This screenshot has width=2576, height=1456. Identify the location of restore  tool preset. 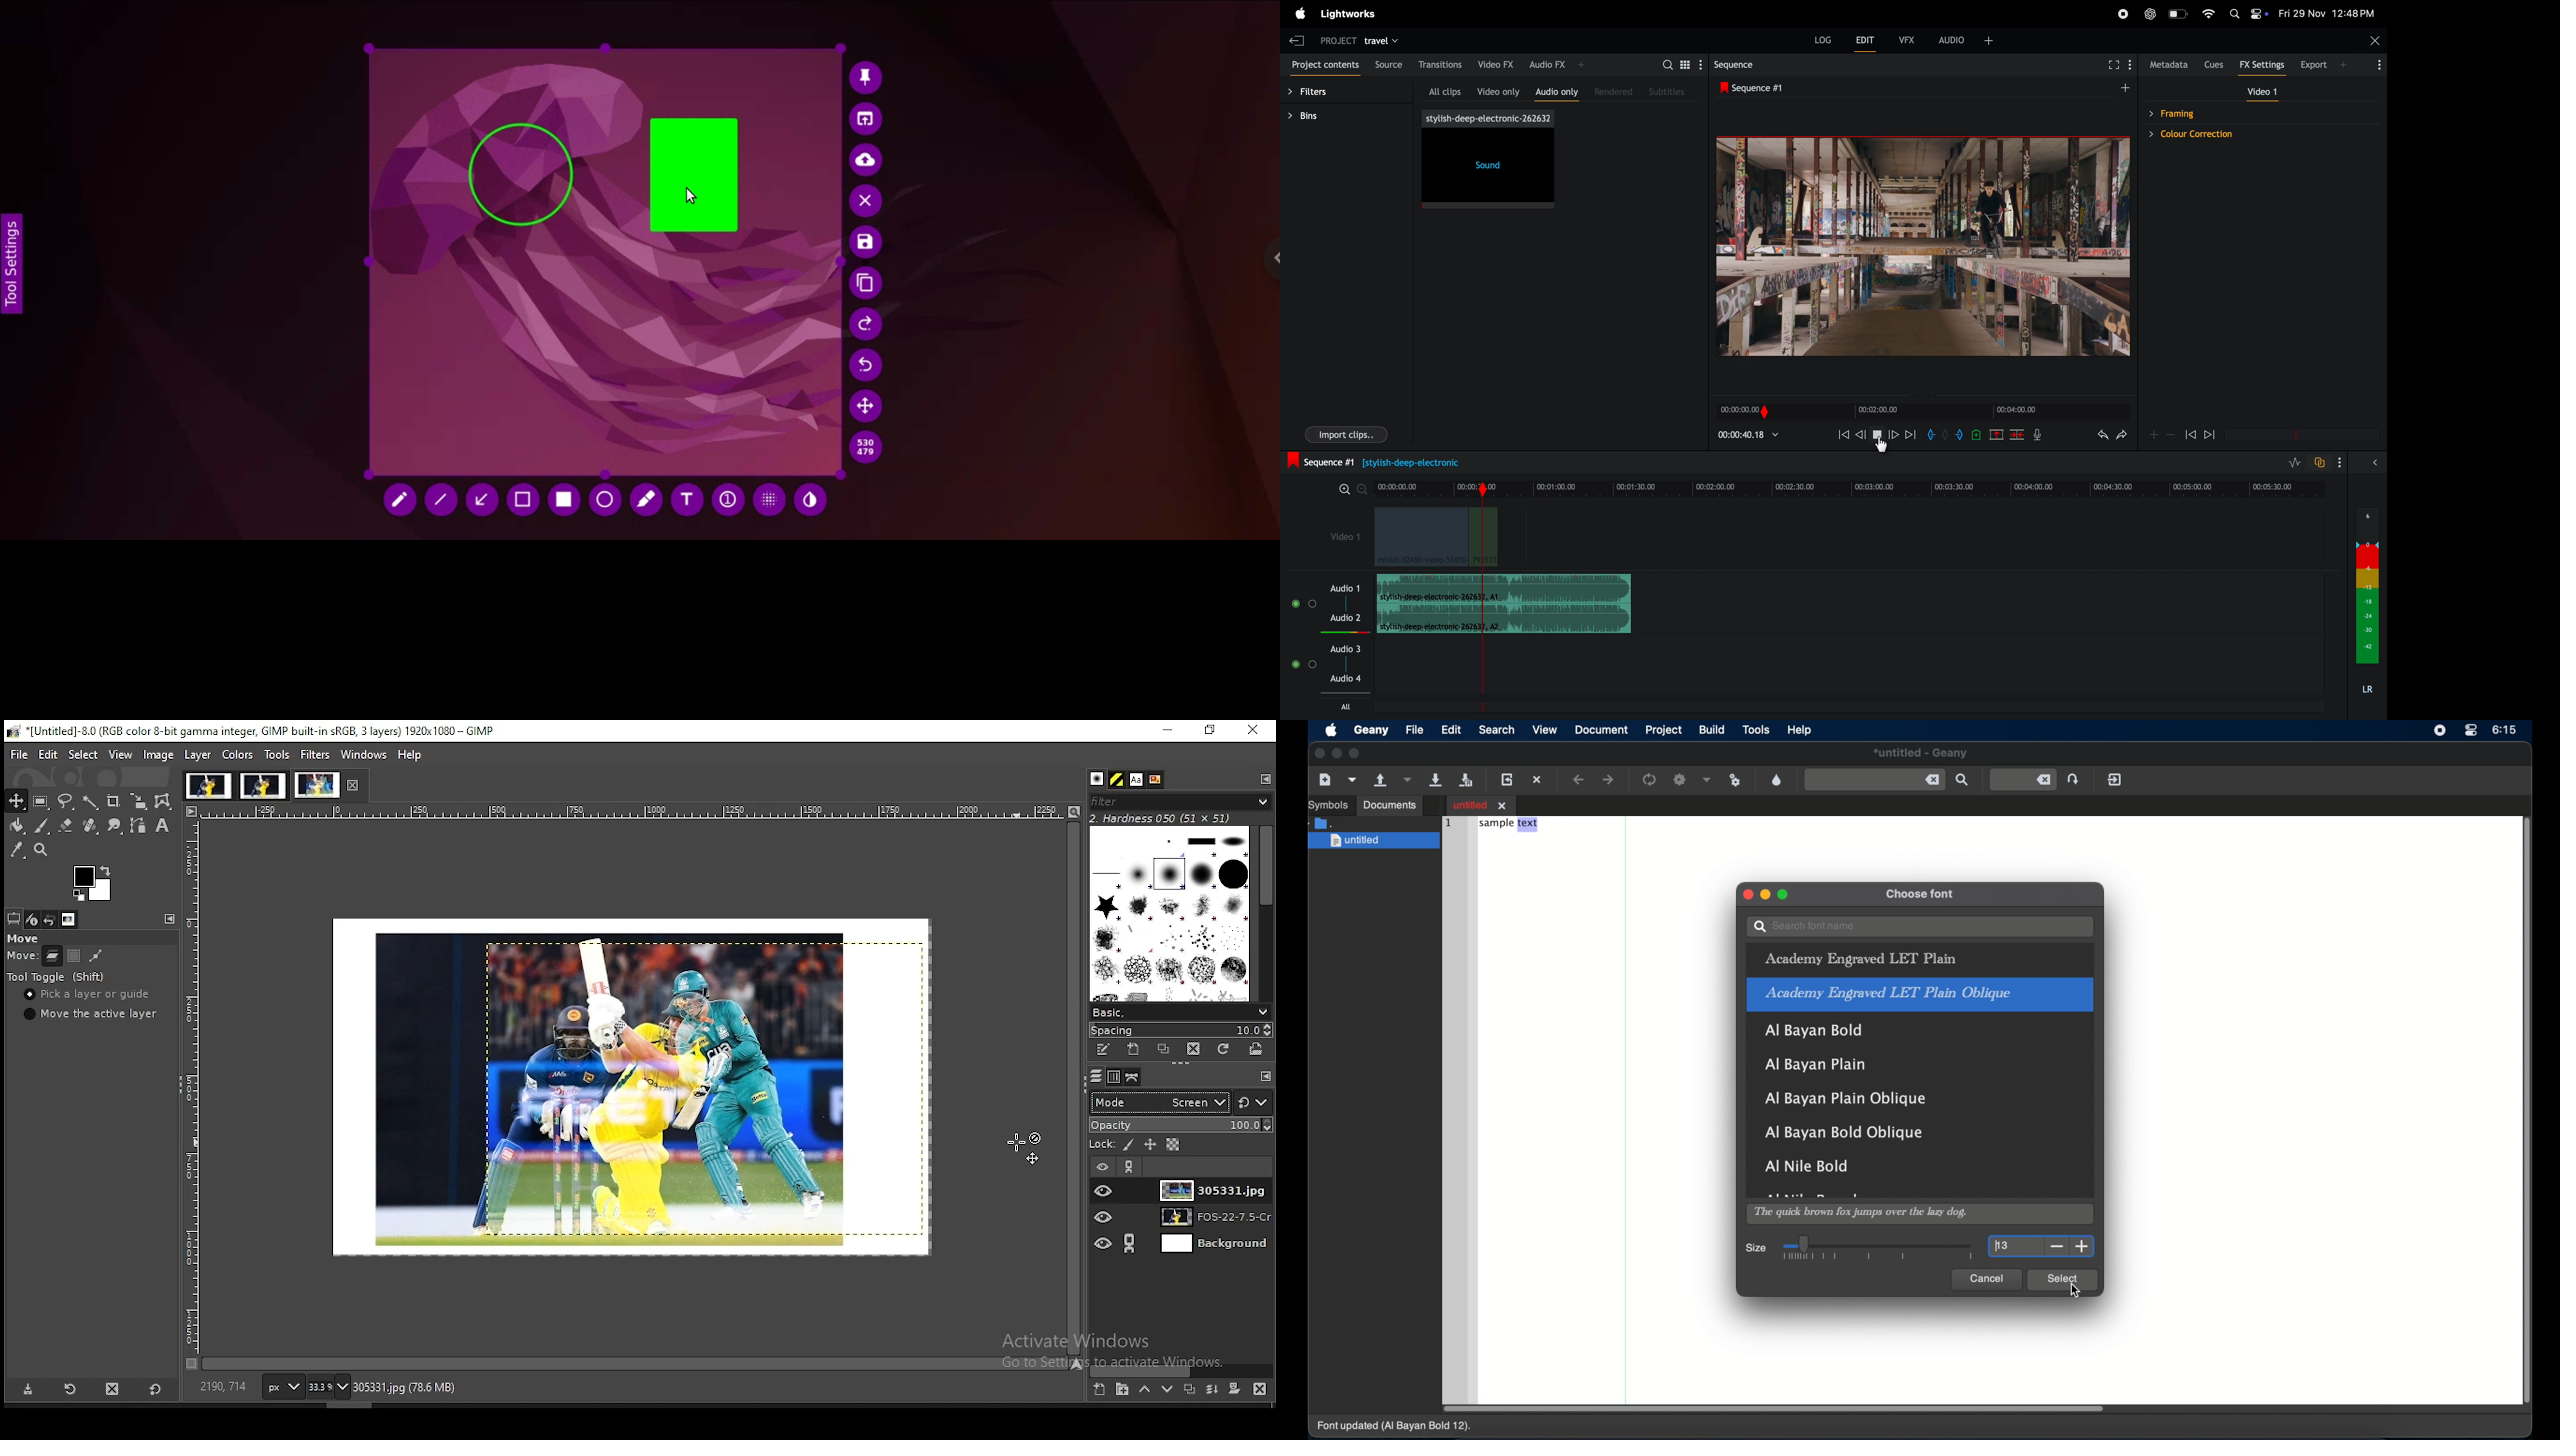
(67, 1390).